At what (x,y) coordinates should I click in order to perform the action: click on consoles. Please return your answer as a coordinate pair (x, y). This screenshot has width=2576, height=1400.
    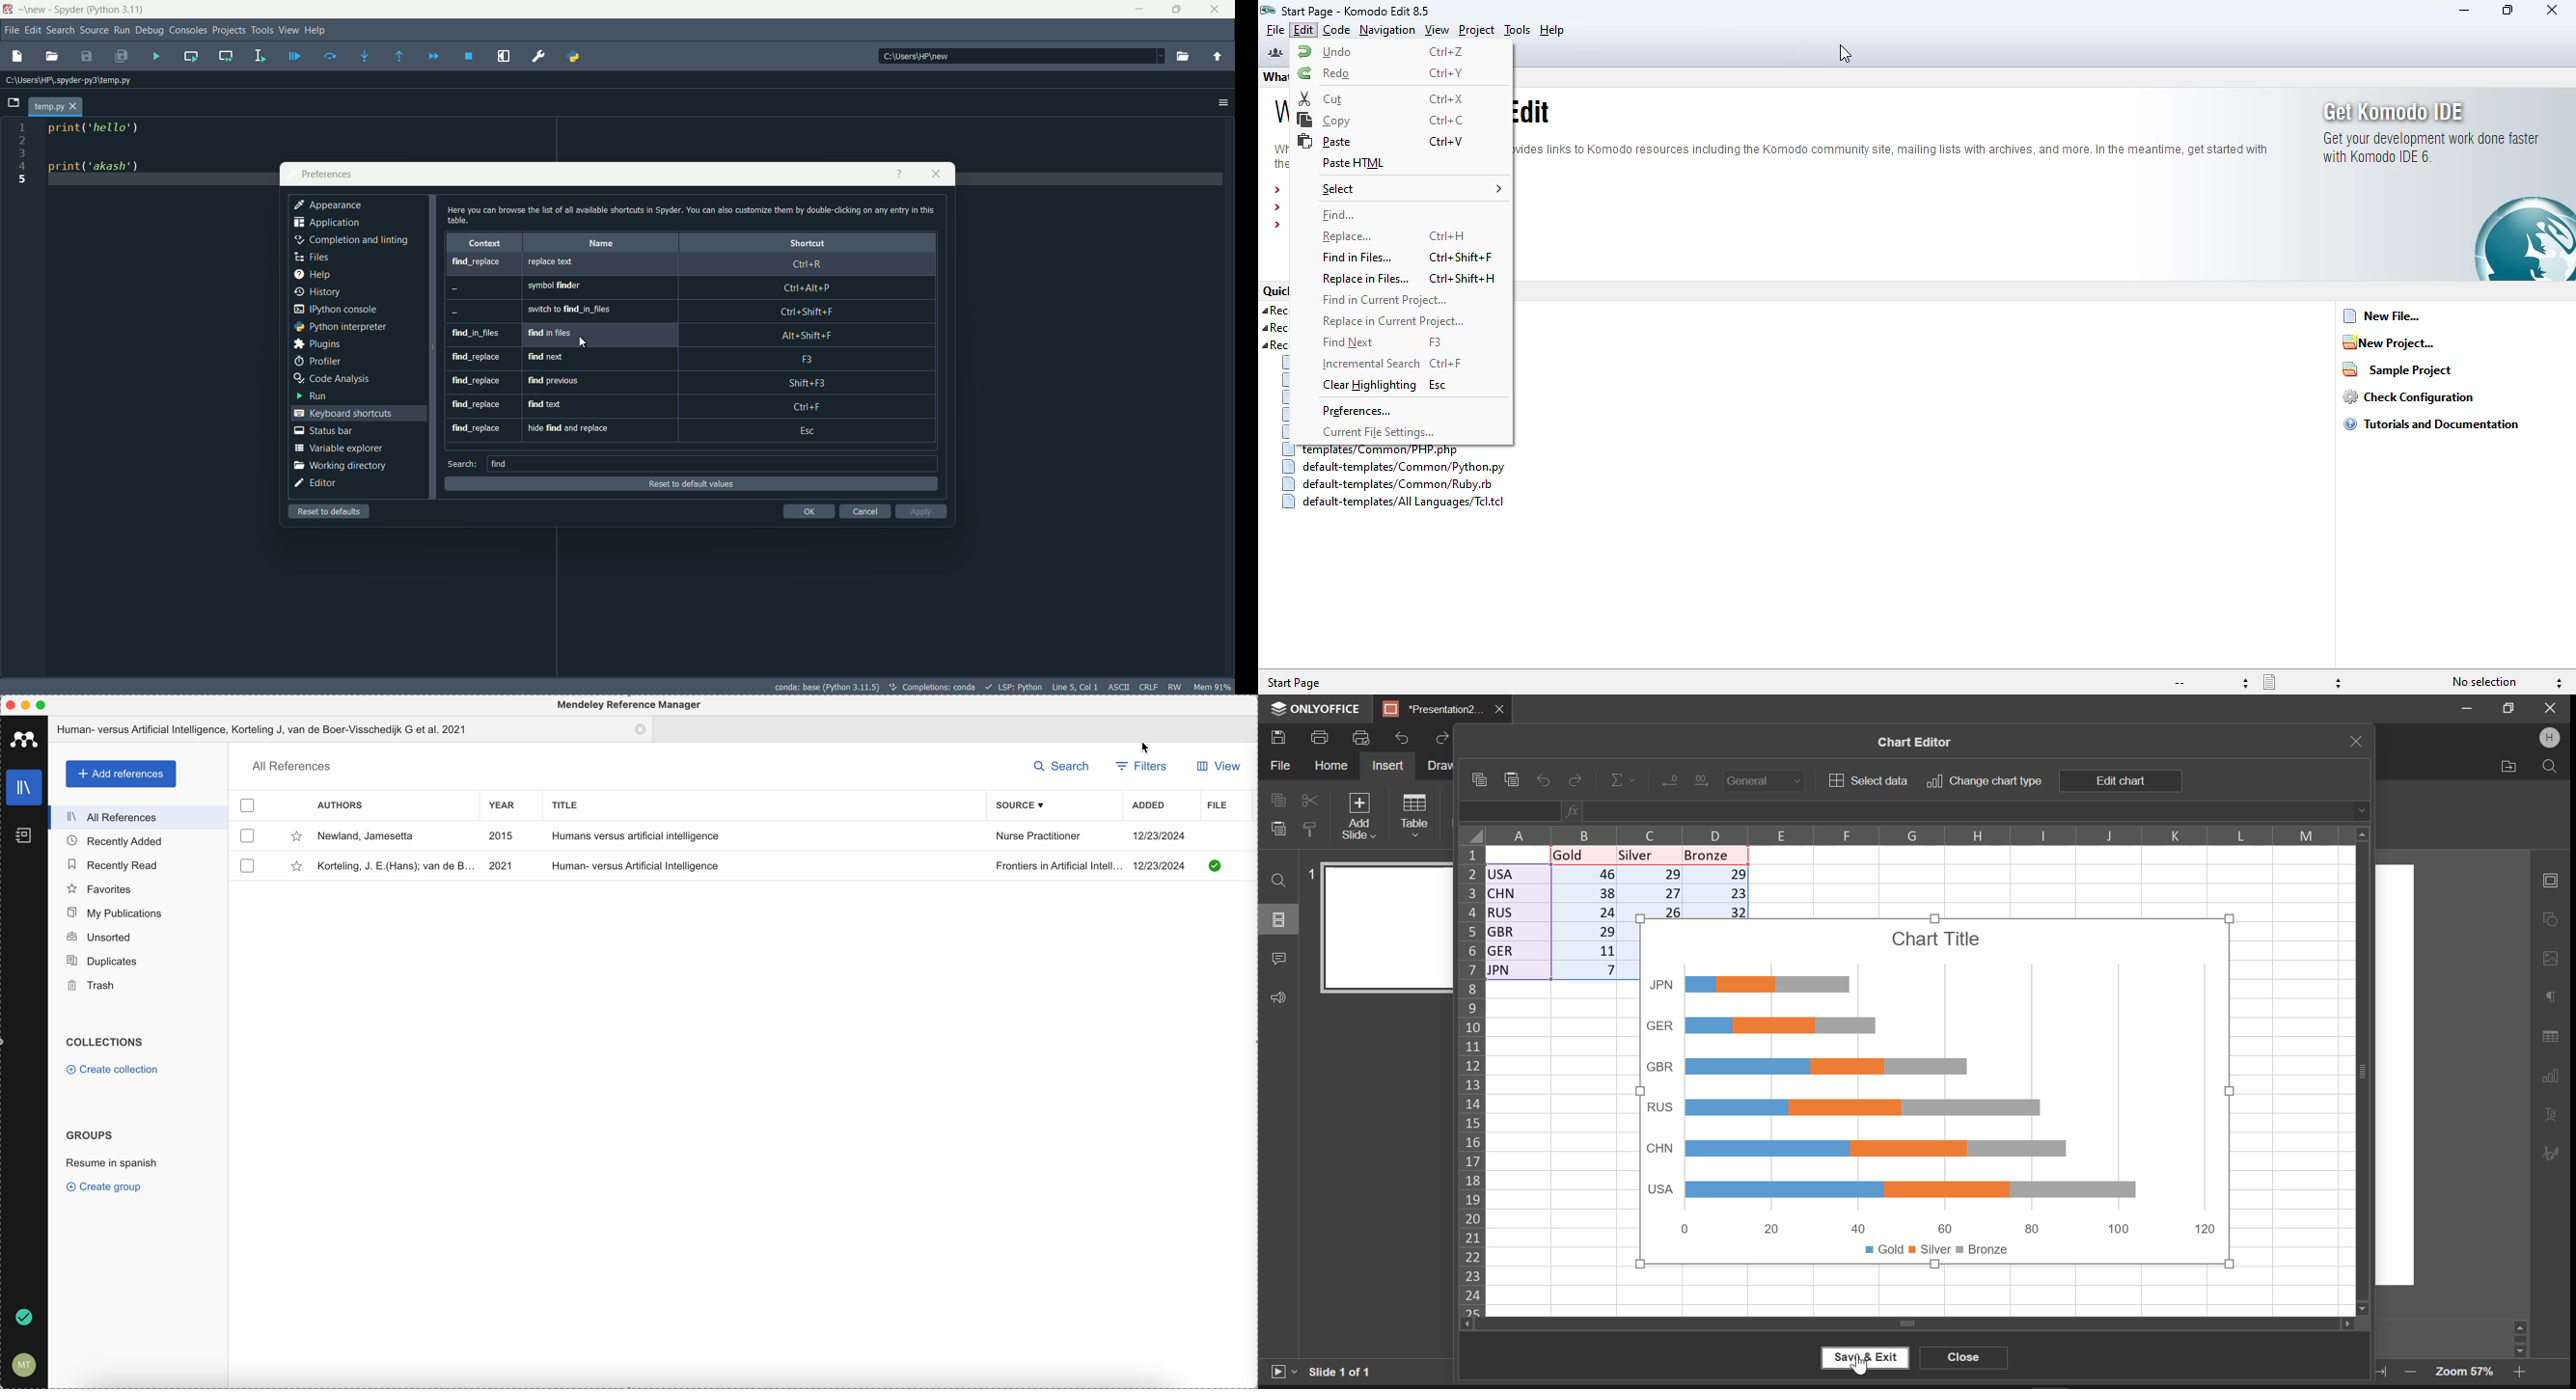
    Looking at the image, I should click on (185, 29).